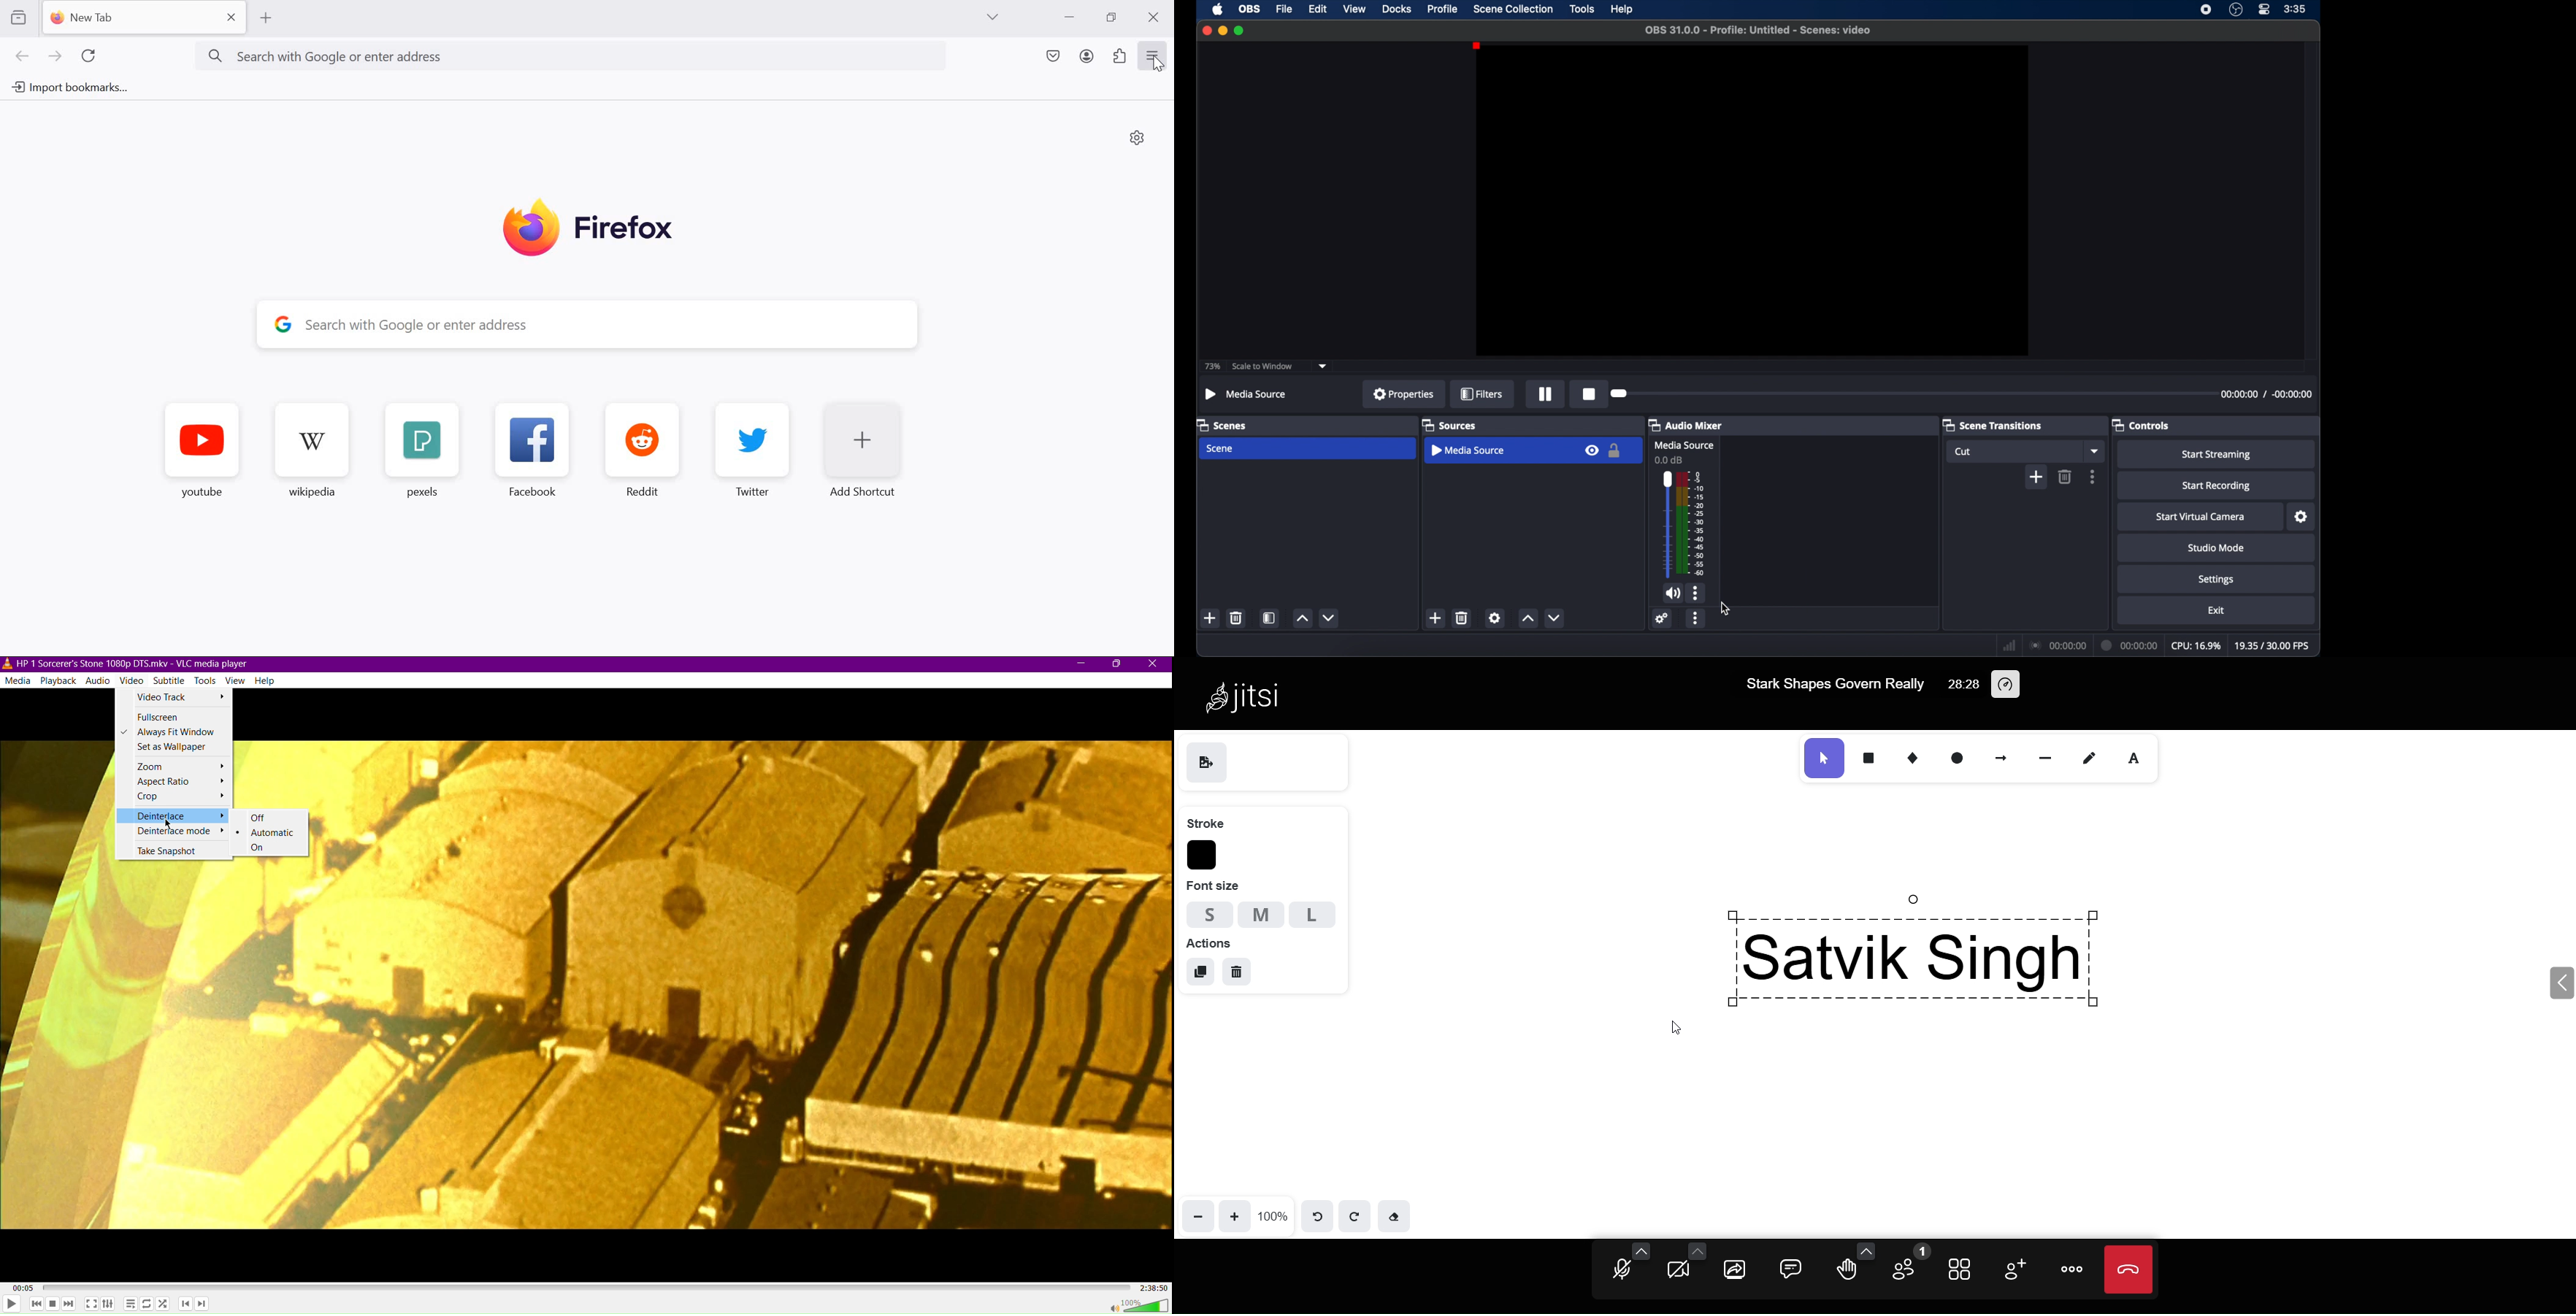  What do you see at coordinates (162, 1304) in the screenshot?
I see `Random` at bounding box center [162, 1304].